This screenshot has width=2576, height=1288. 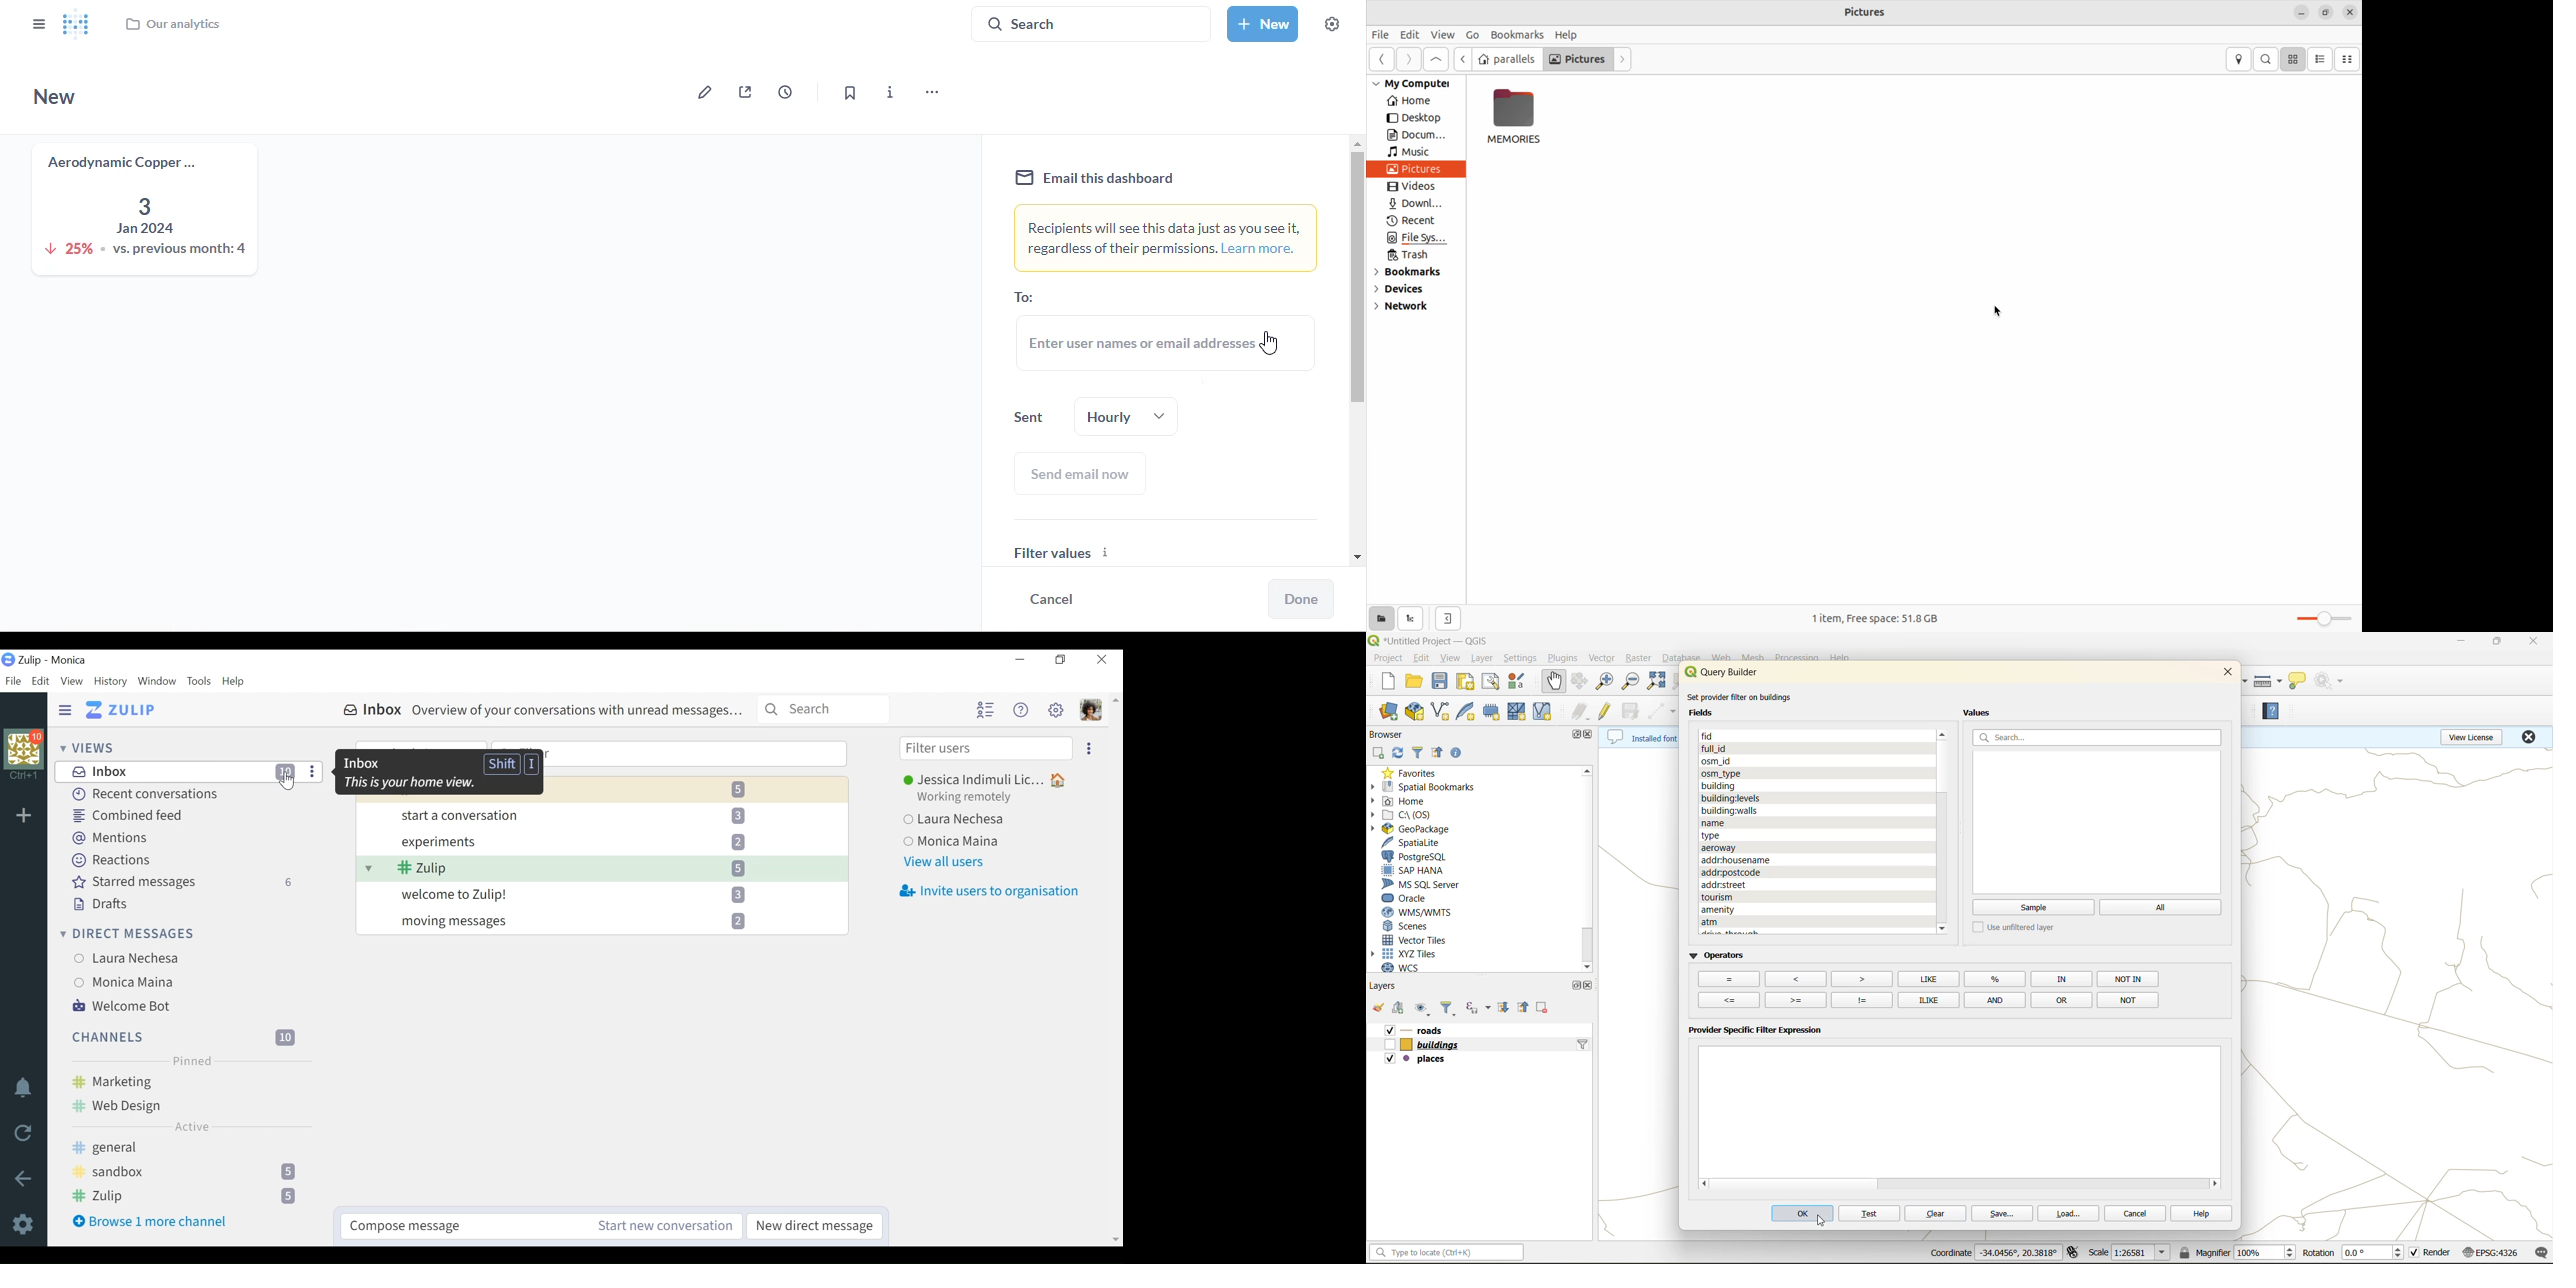 I want to click on File, so click(x=1382, y=34).